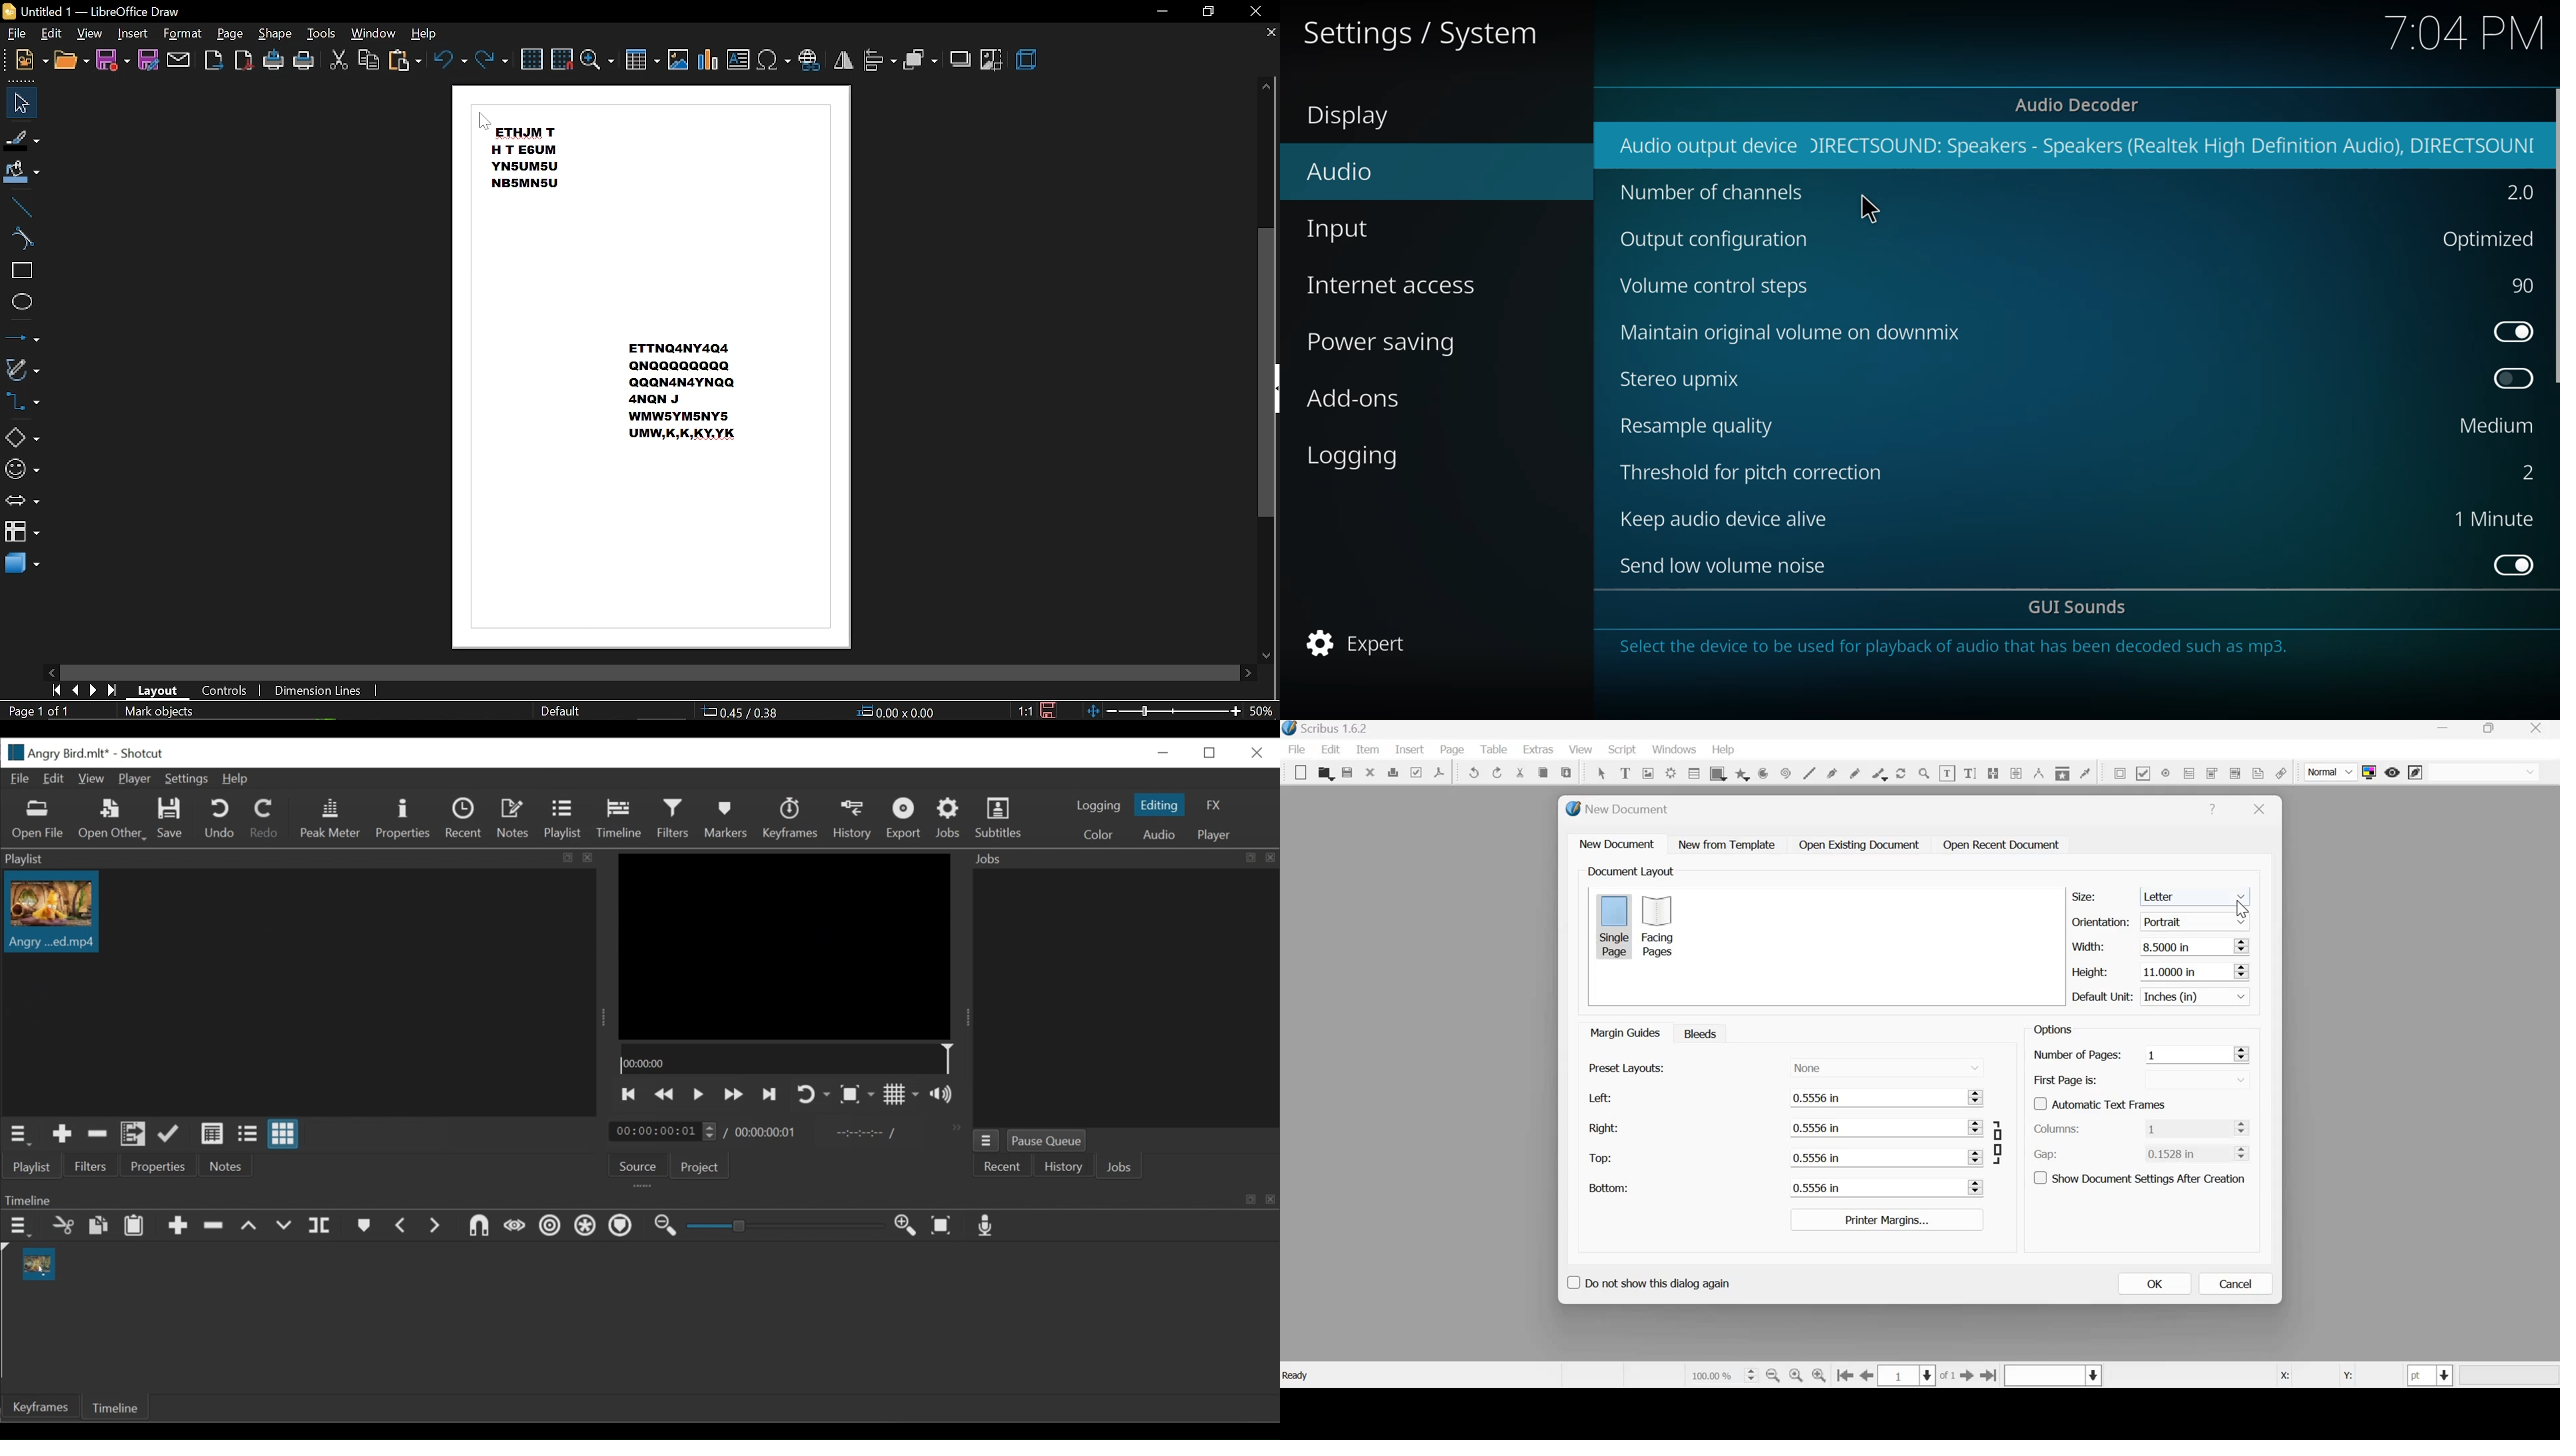 This screenshot has height=1456, width=2576. What do you see at coordinates (2431, 1375) in the screenshot?
I see `select the current unit` at bounding box center [2431, 1375].